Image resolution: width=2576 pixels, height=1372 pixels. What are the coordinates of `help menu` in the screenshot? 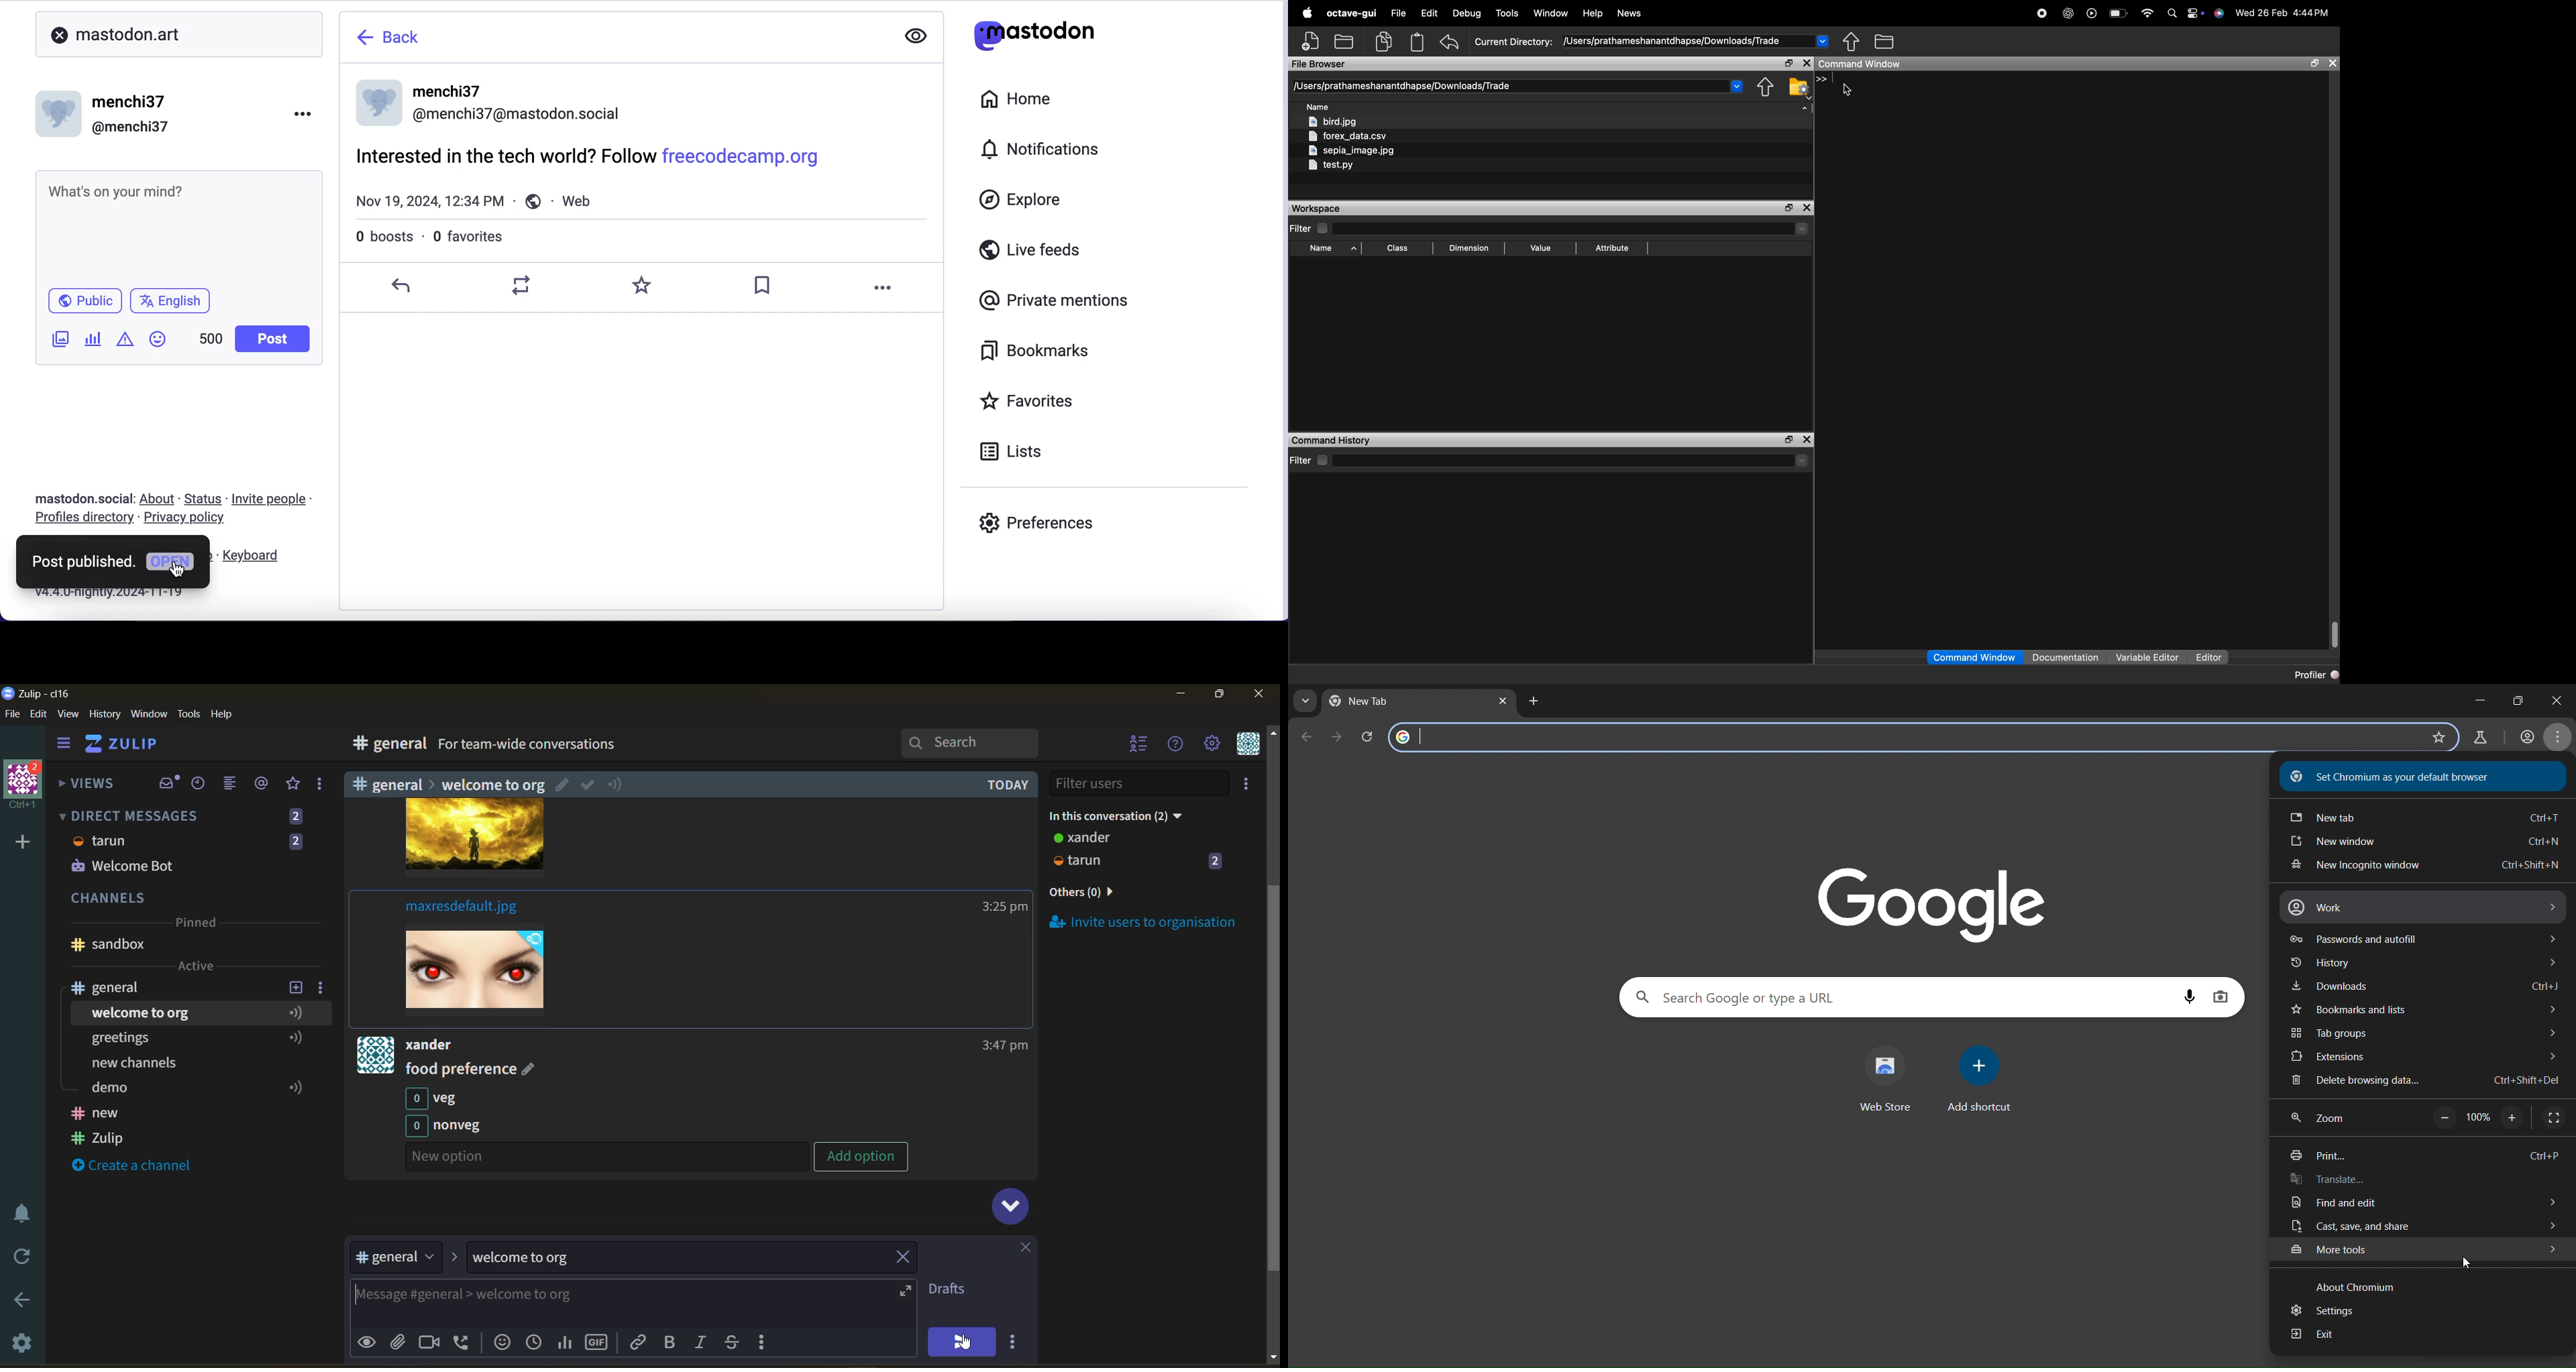 It's located at (1177, 745).